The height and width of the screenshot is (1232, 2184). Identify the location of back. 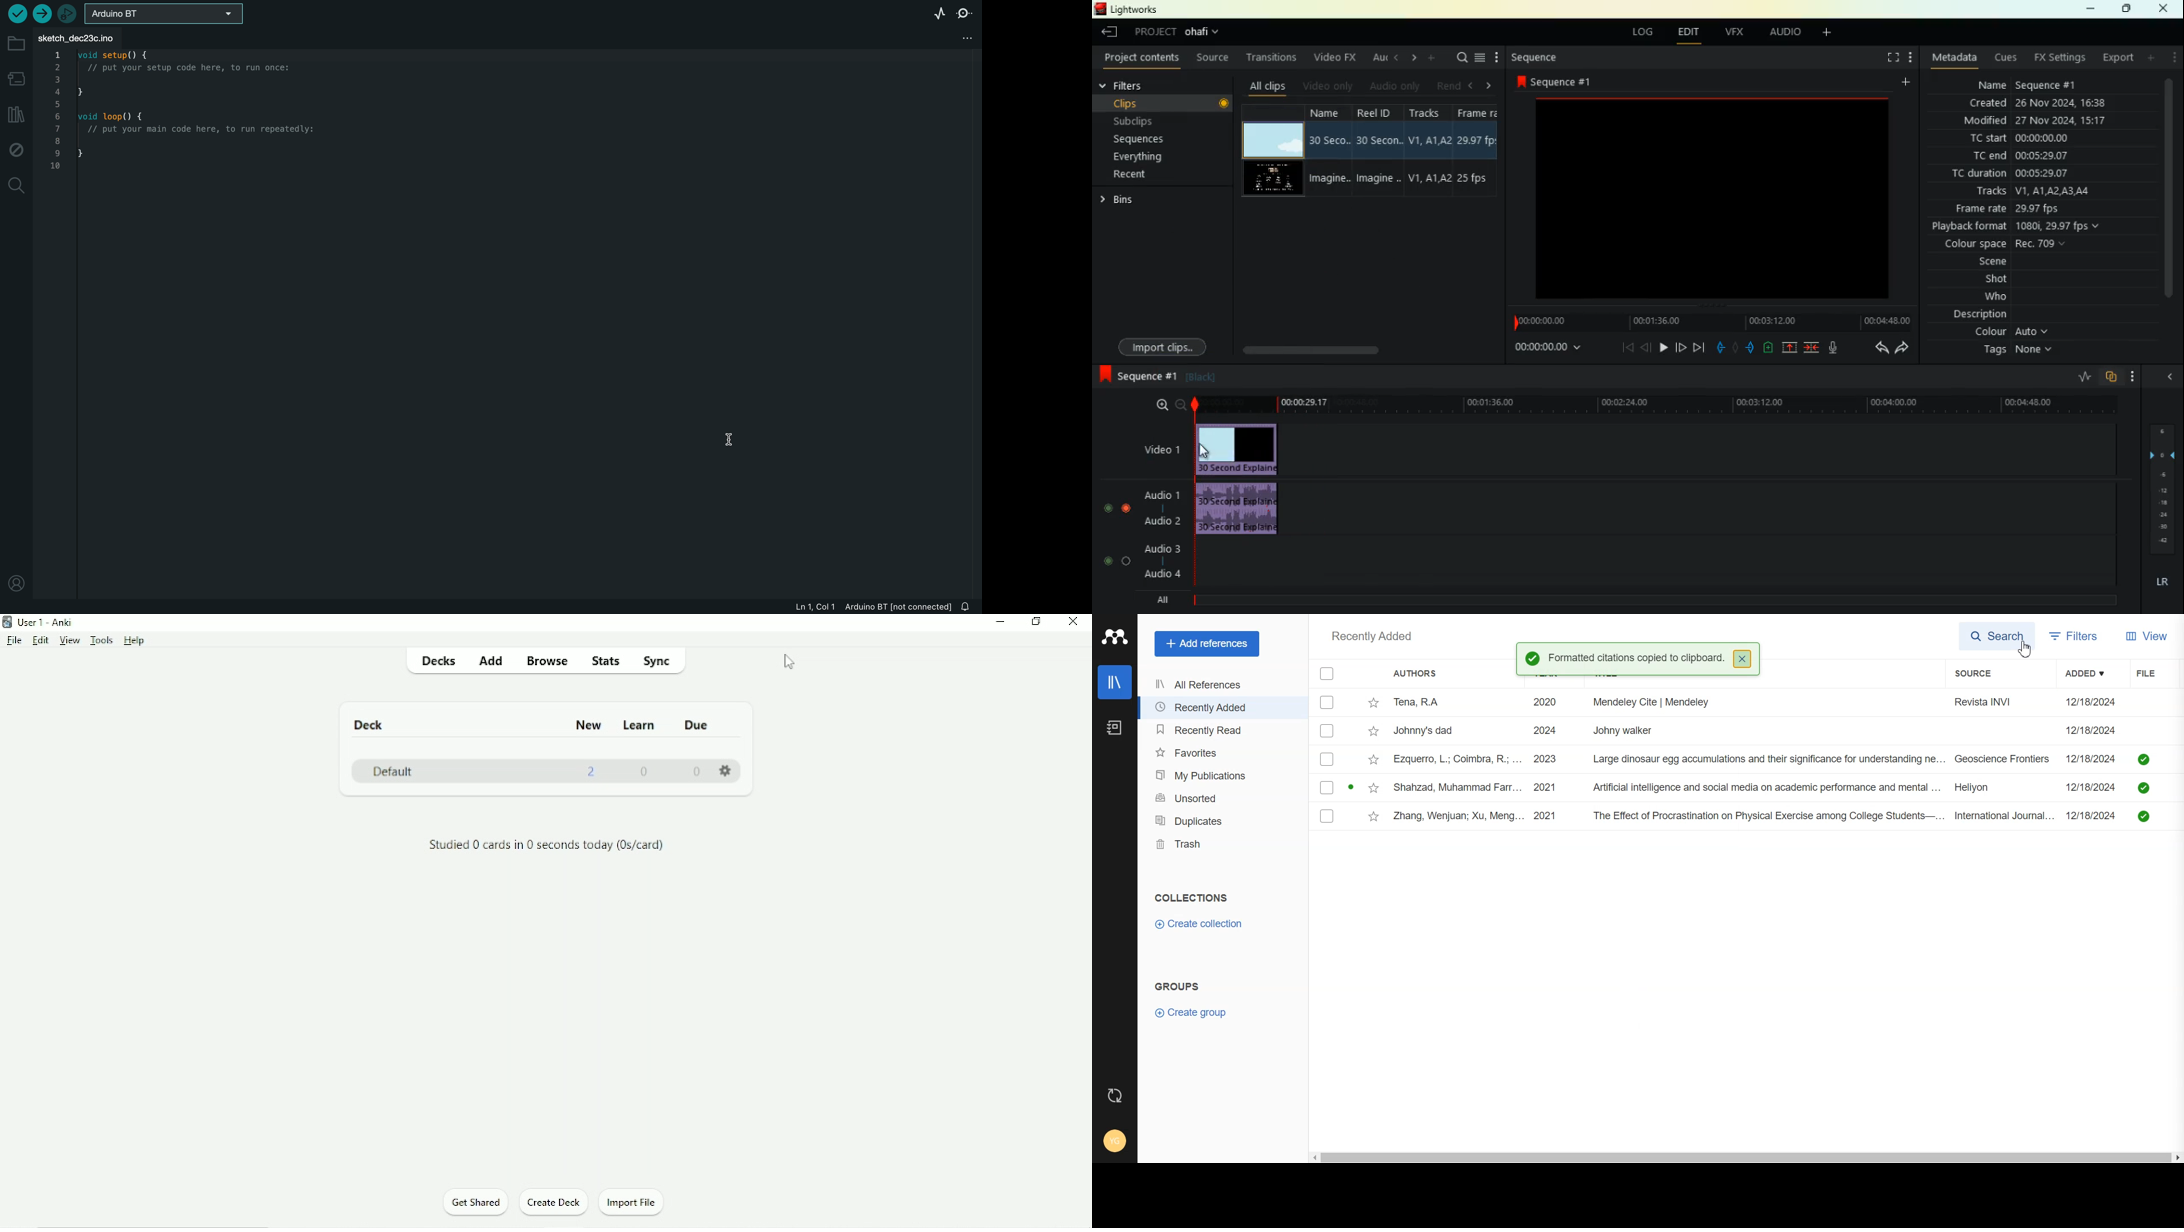
(1107, 32).